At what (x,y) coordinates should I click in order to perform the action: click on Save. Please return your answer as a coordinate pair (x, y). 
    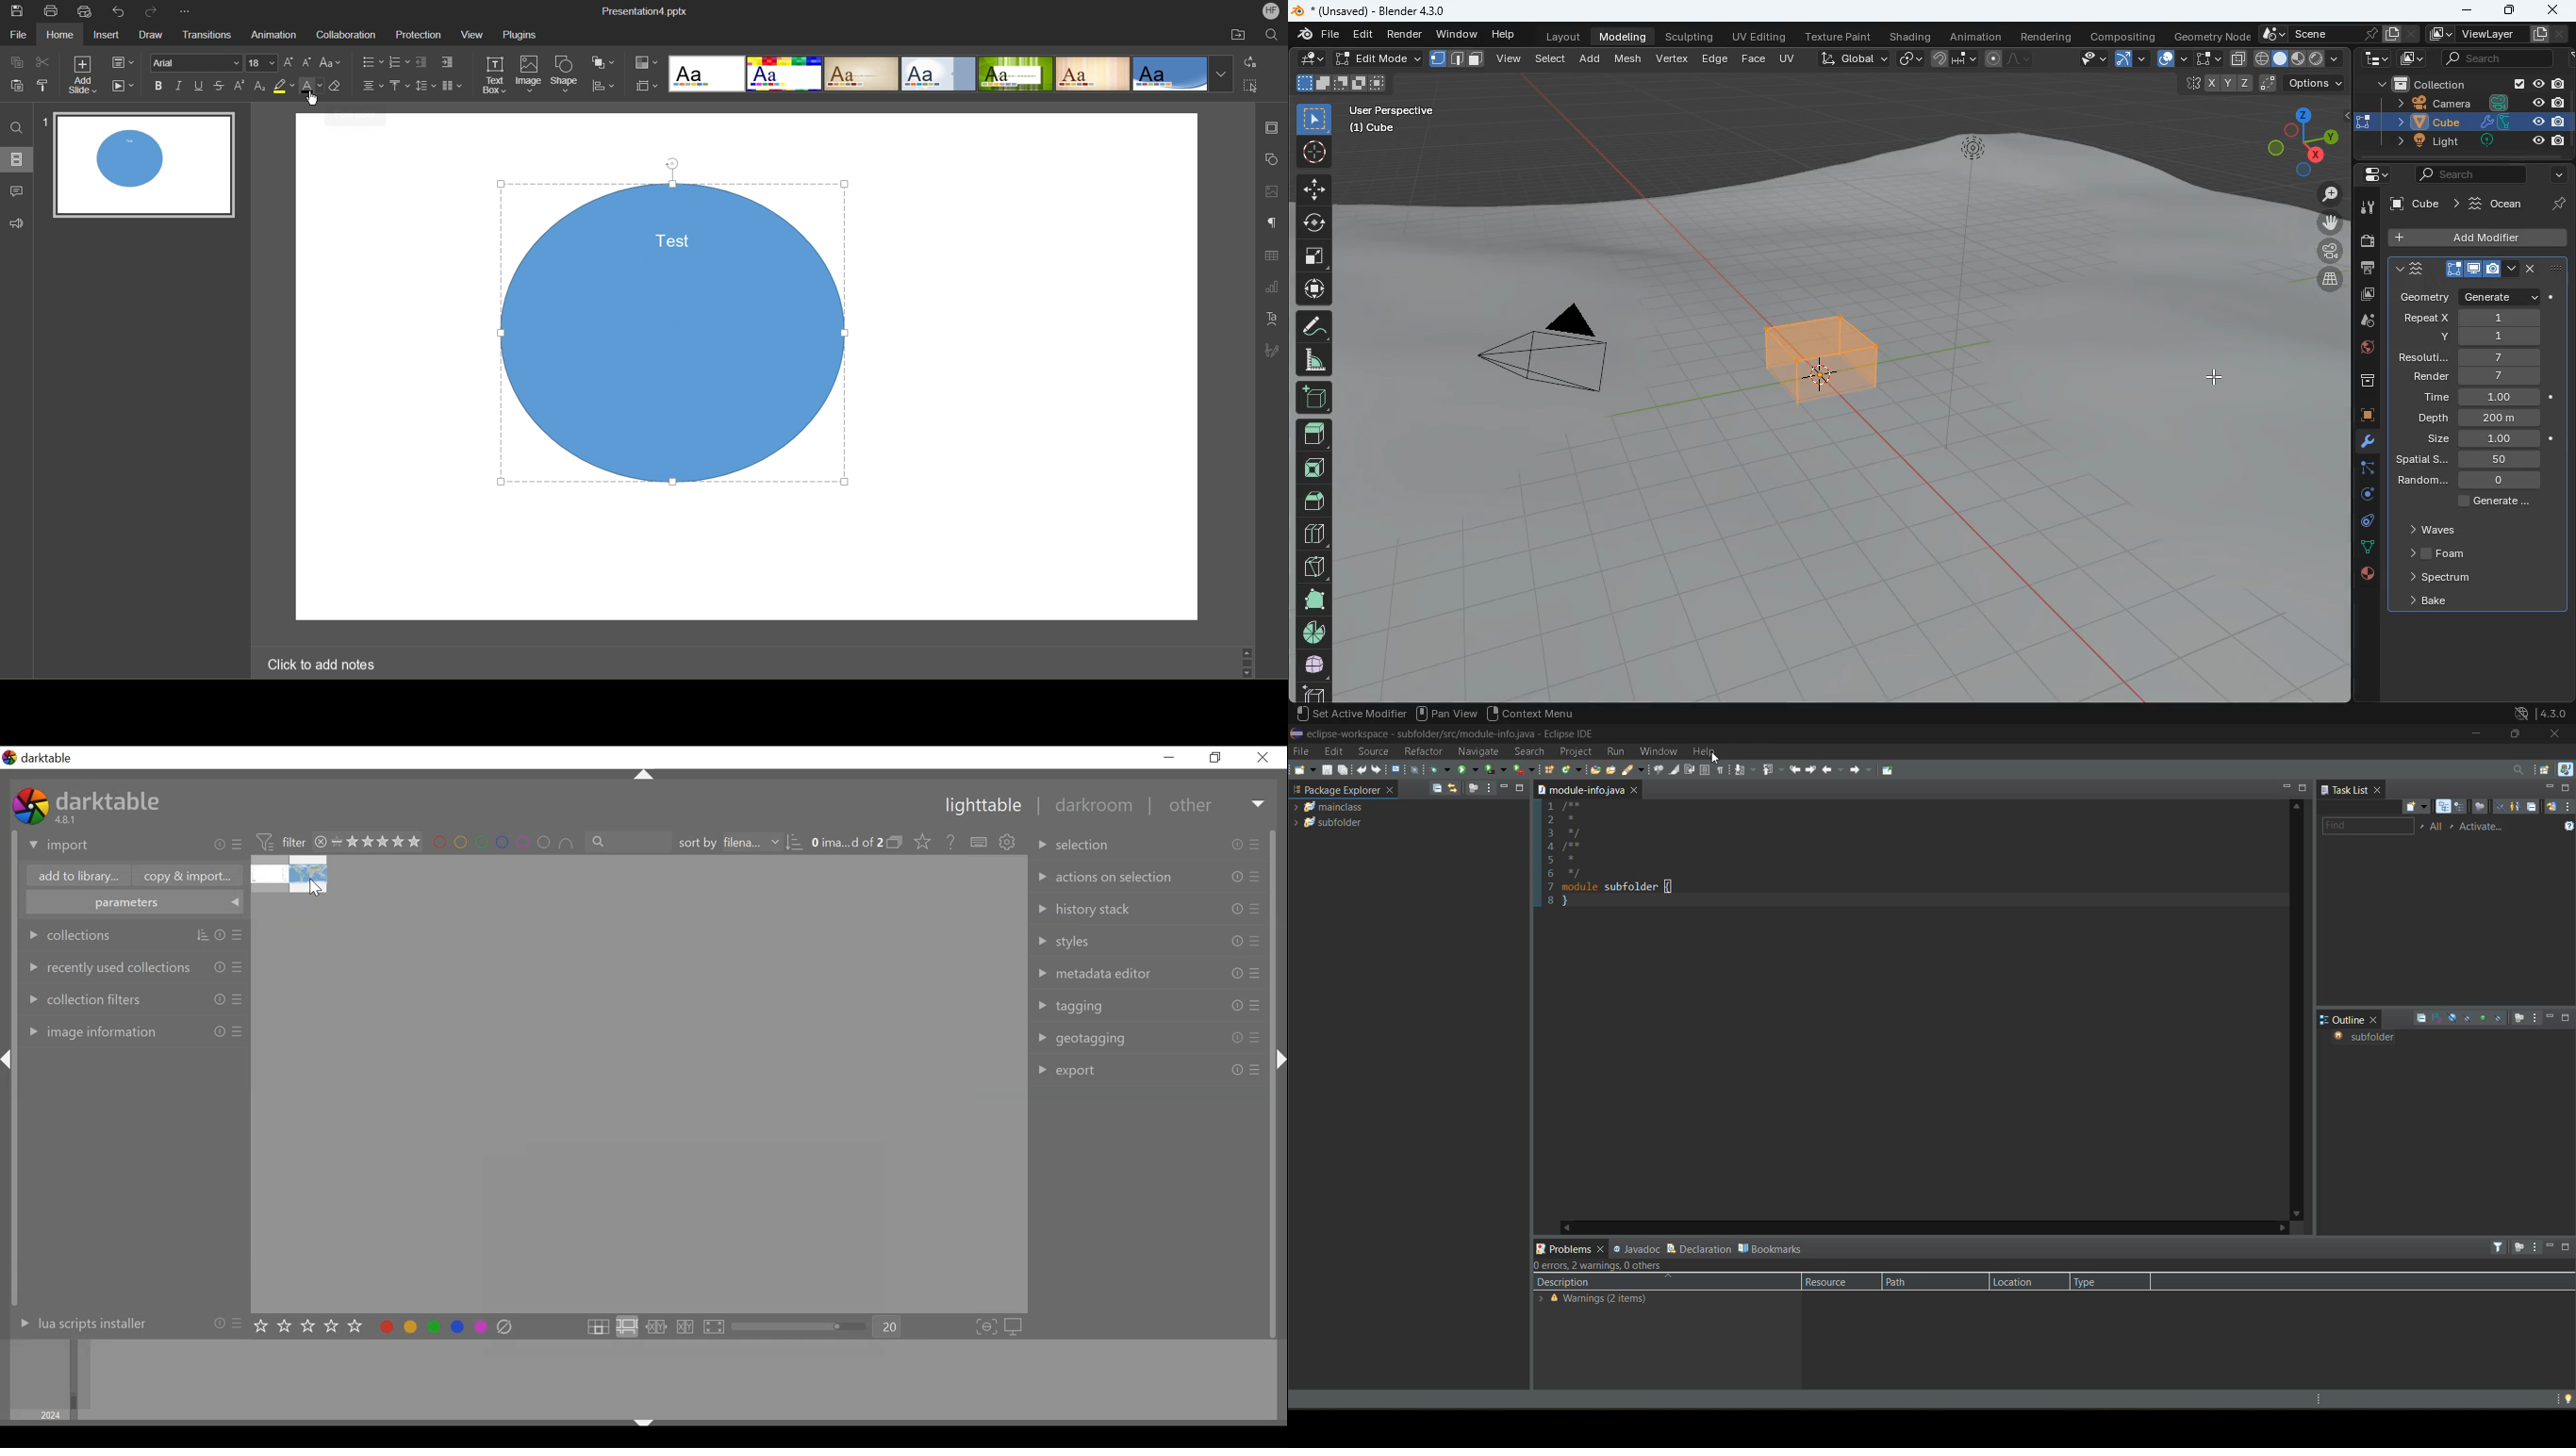
    Looking at the image, I should click on (17, 11).